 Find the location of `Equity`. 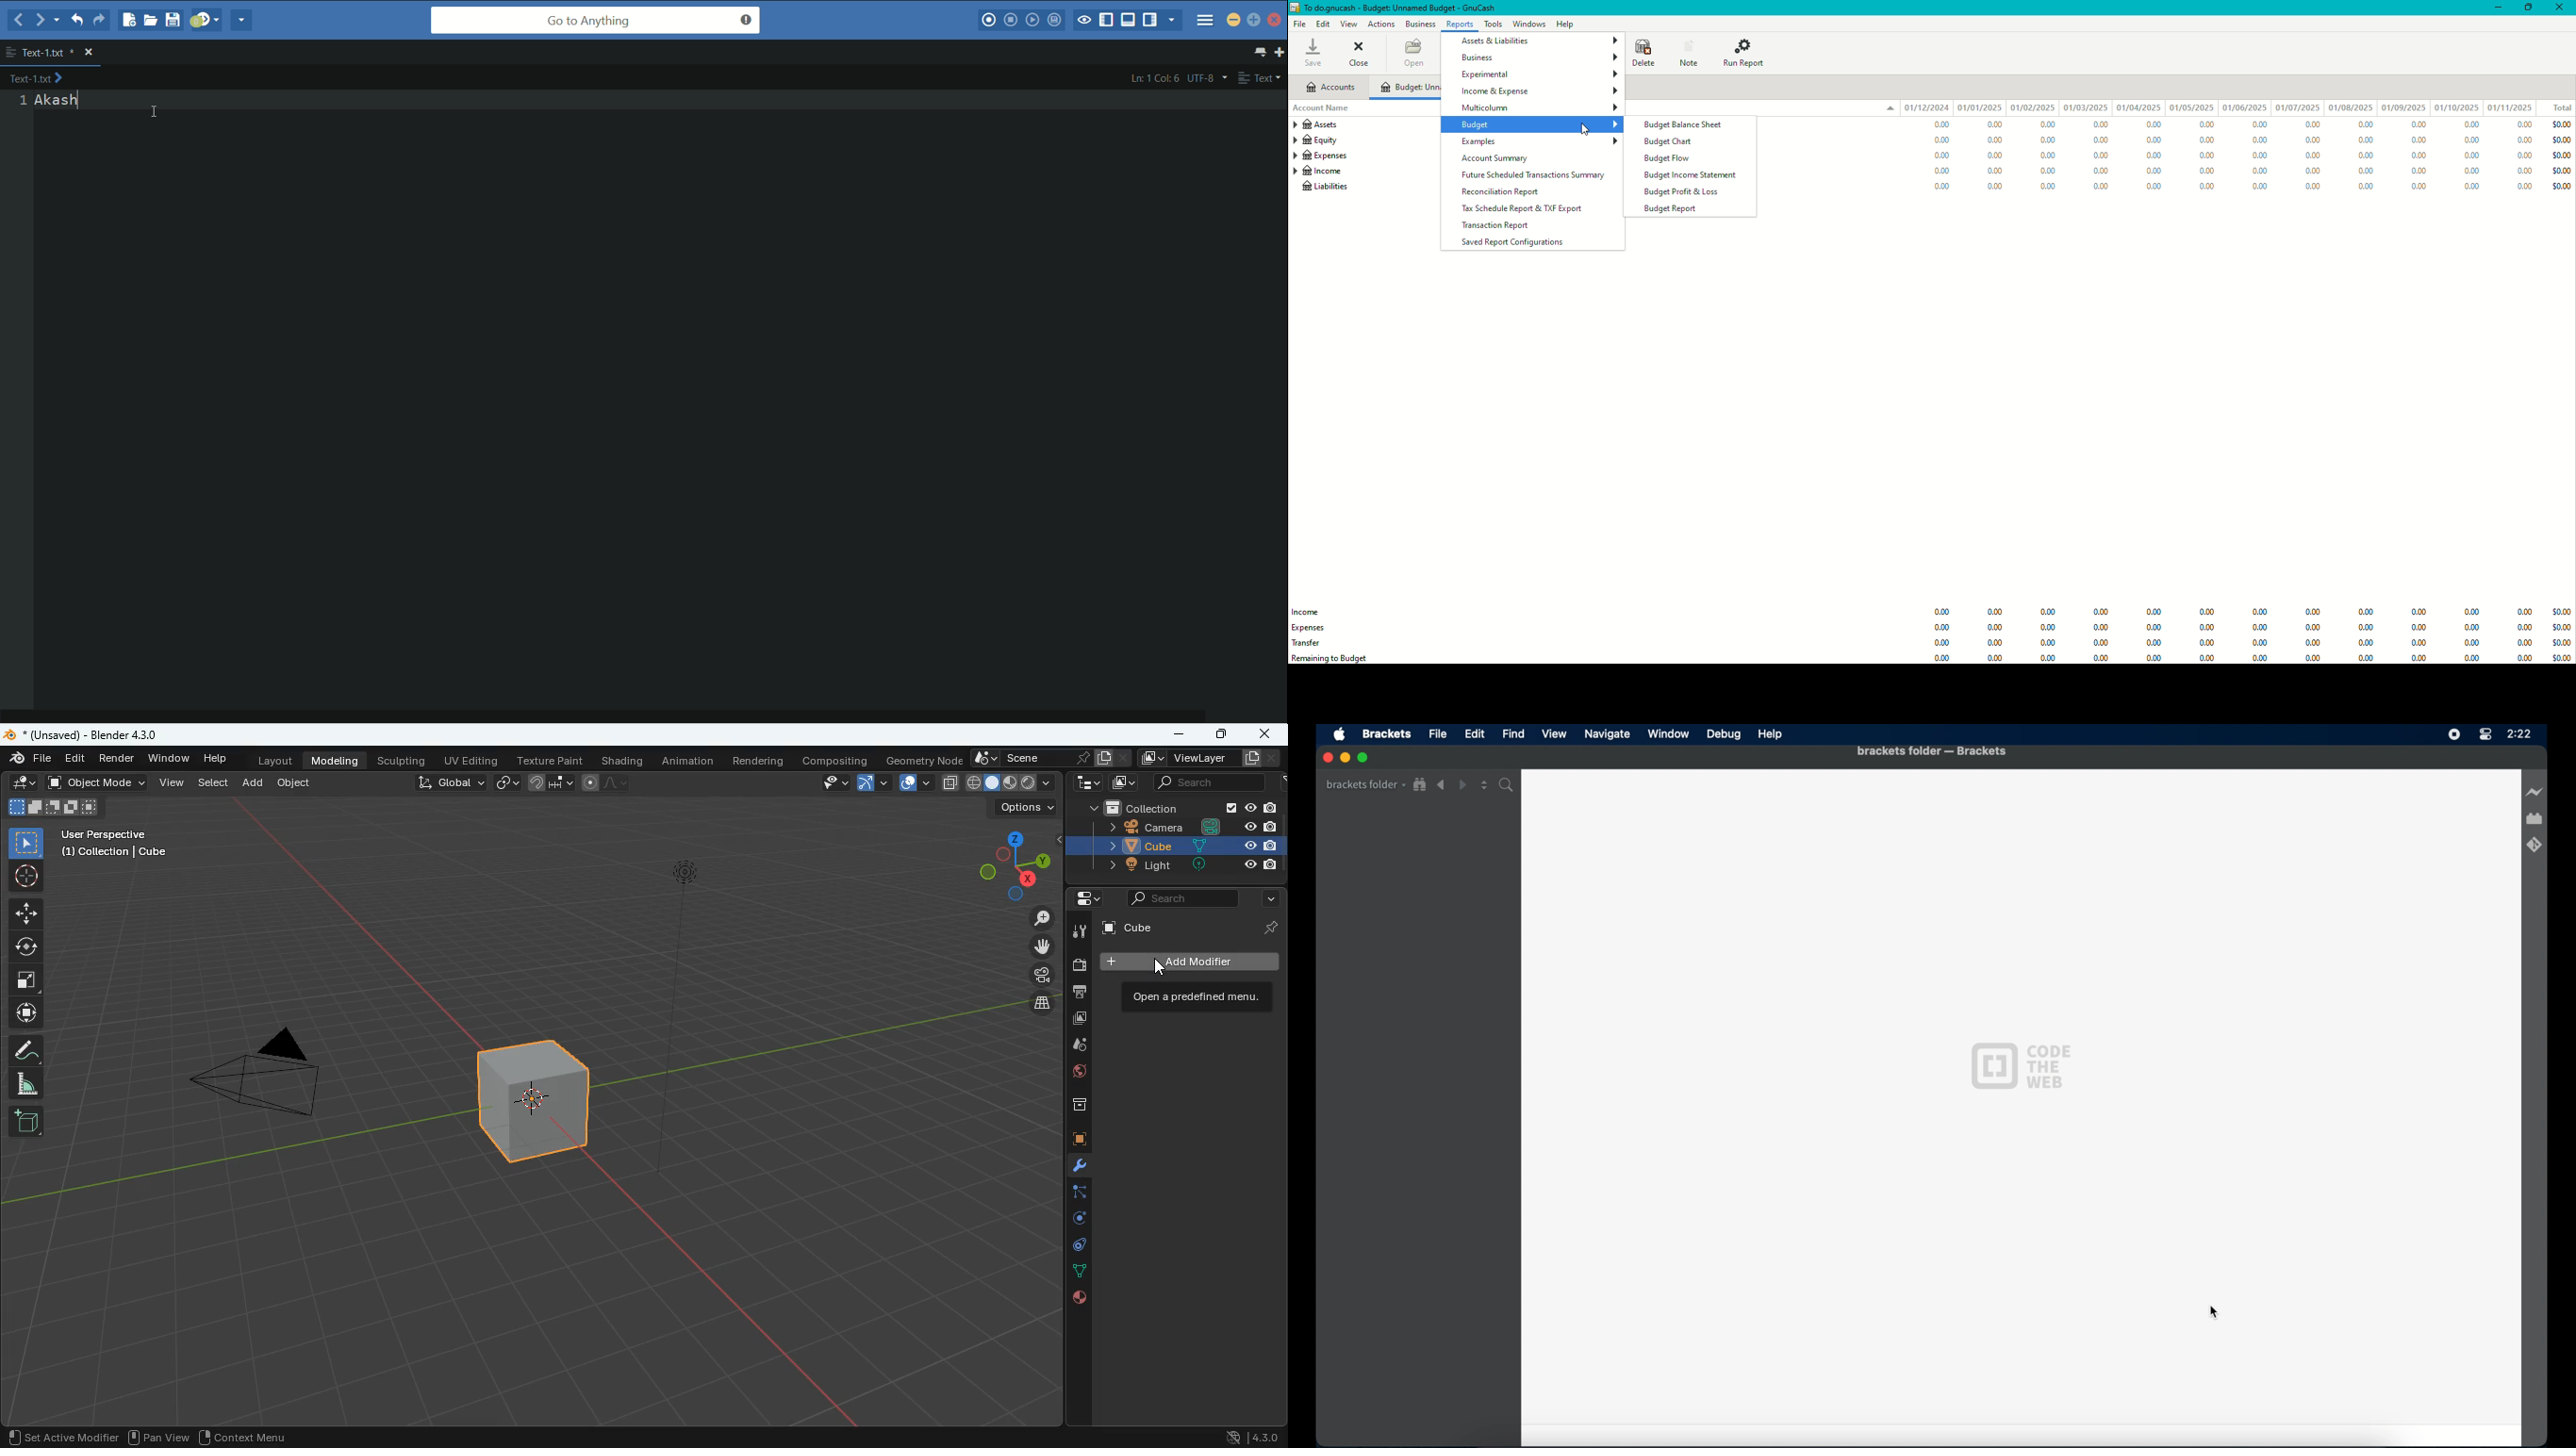

Equity is located at coordinates (1319, 142).